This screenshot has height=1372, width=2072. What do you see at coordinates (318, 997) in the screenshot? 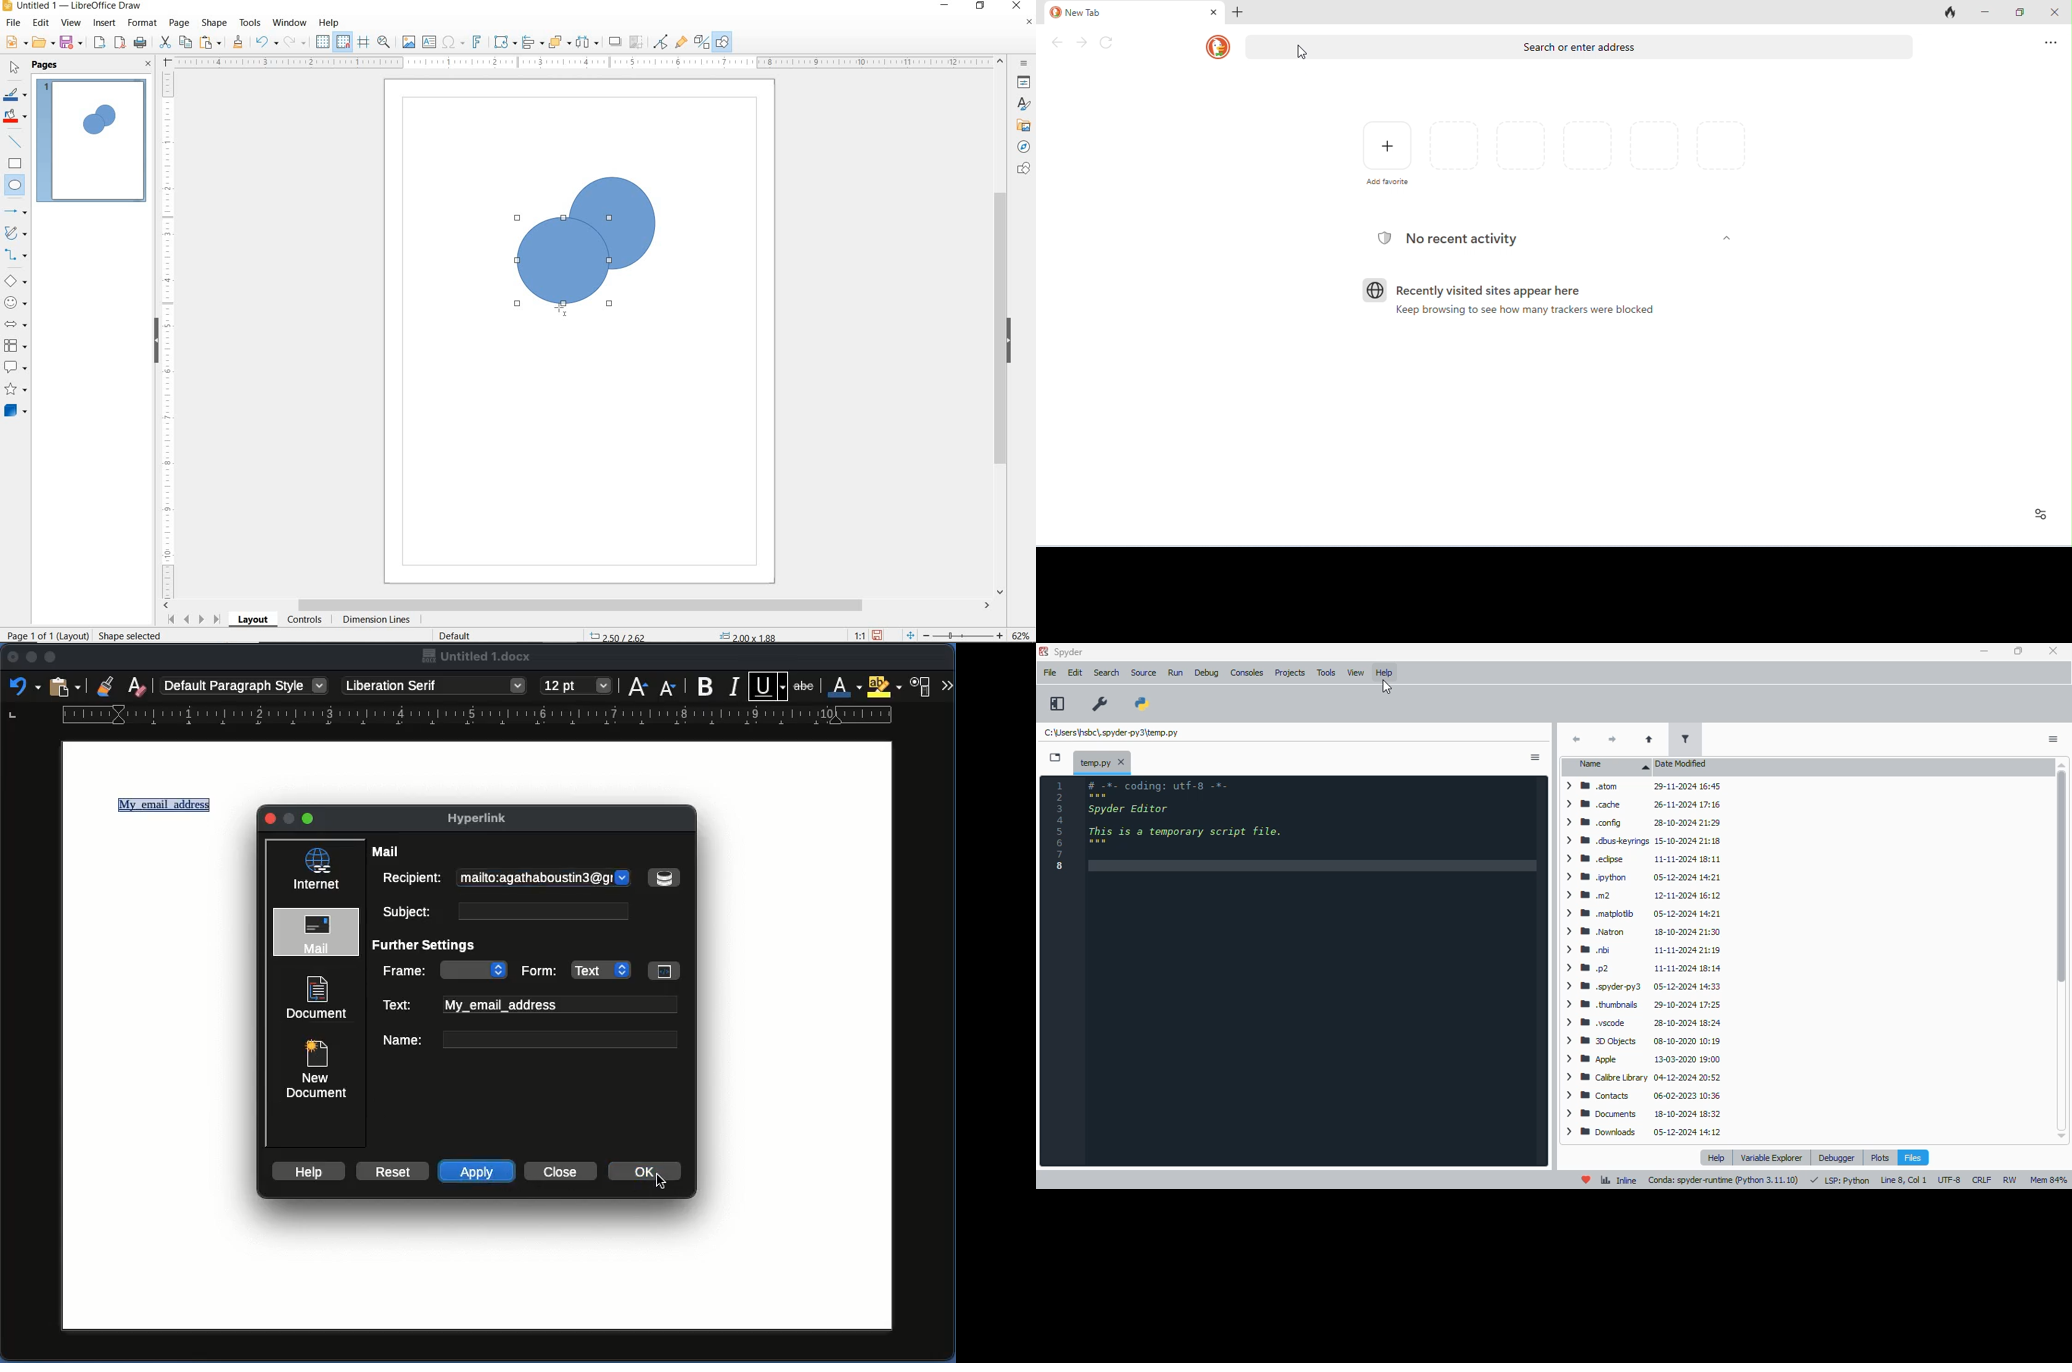
I see `Document` at bounding box center [318, 997].